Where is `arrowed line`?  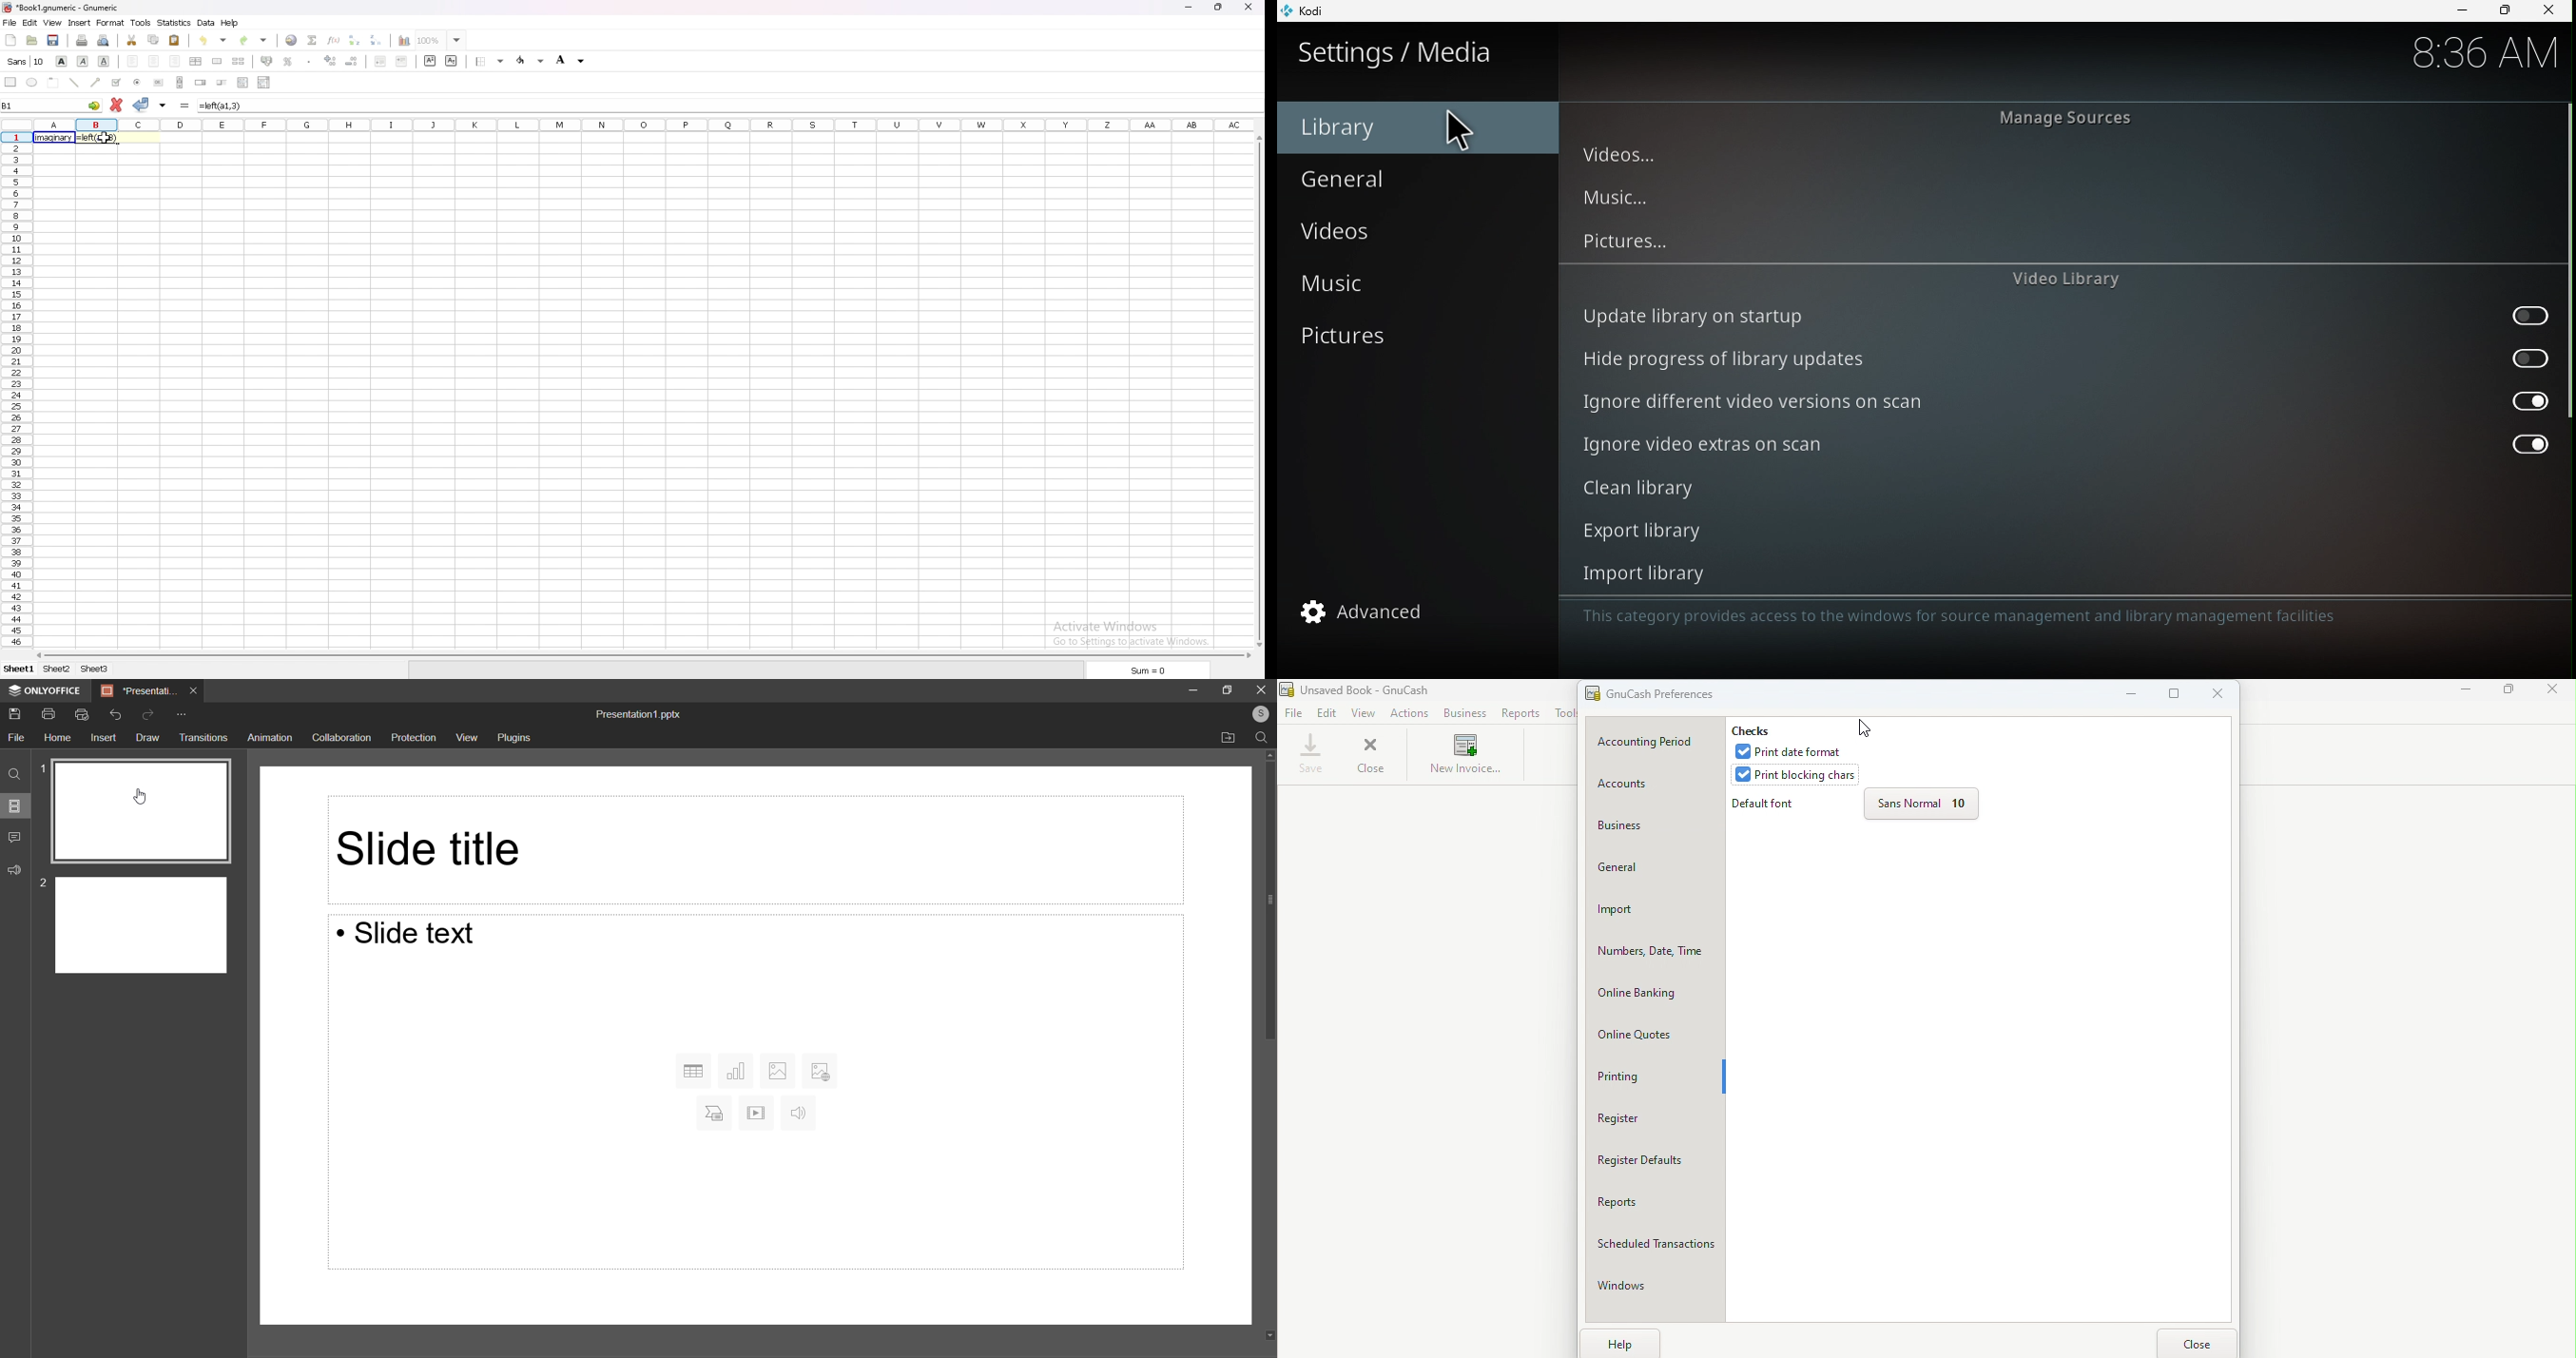 arrowed line is located at coordinates (96, 83).